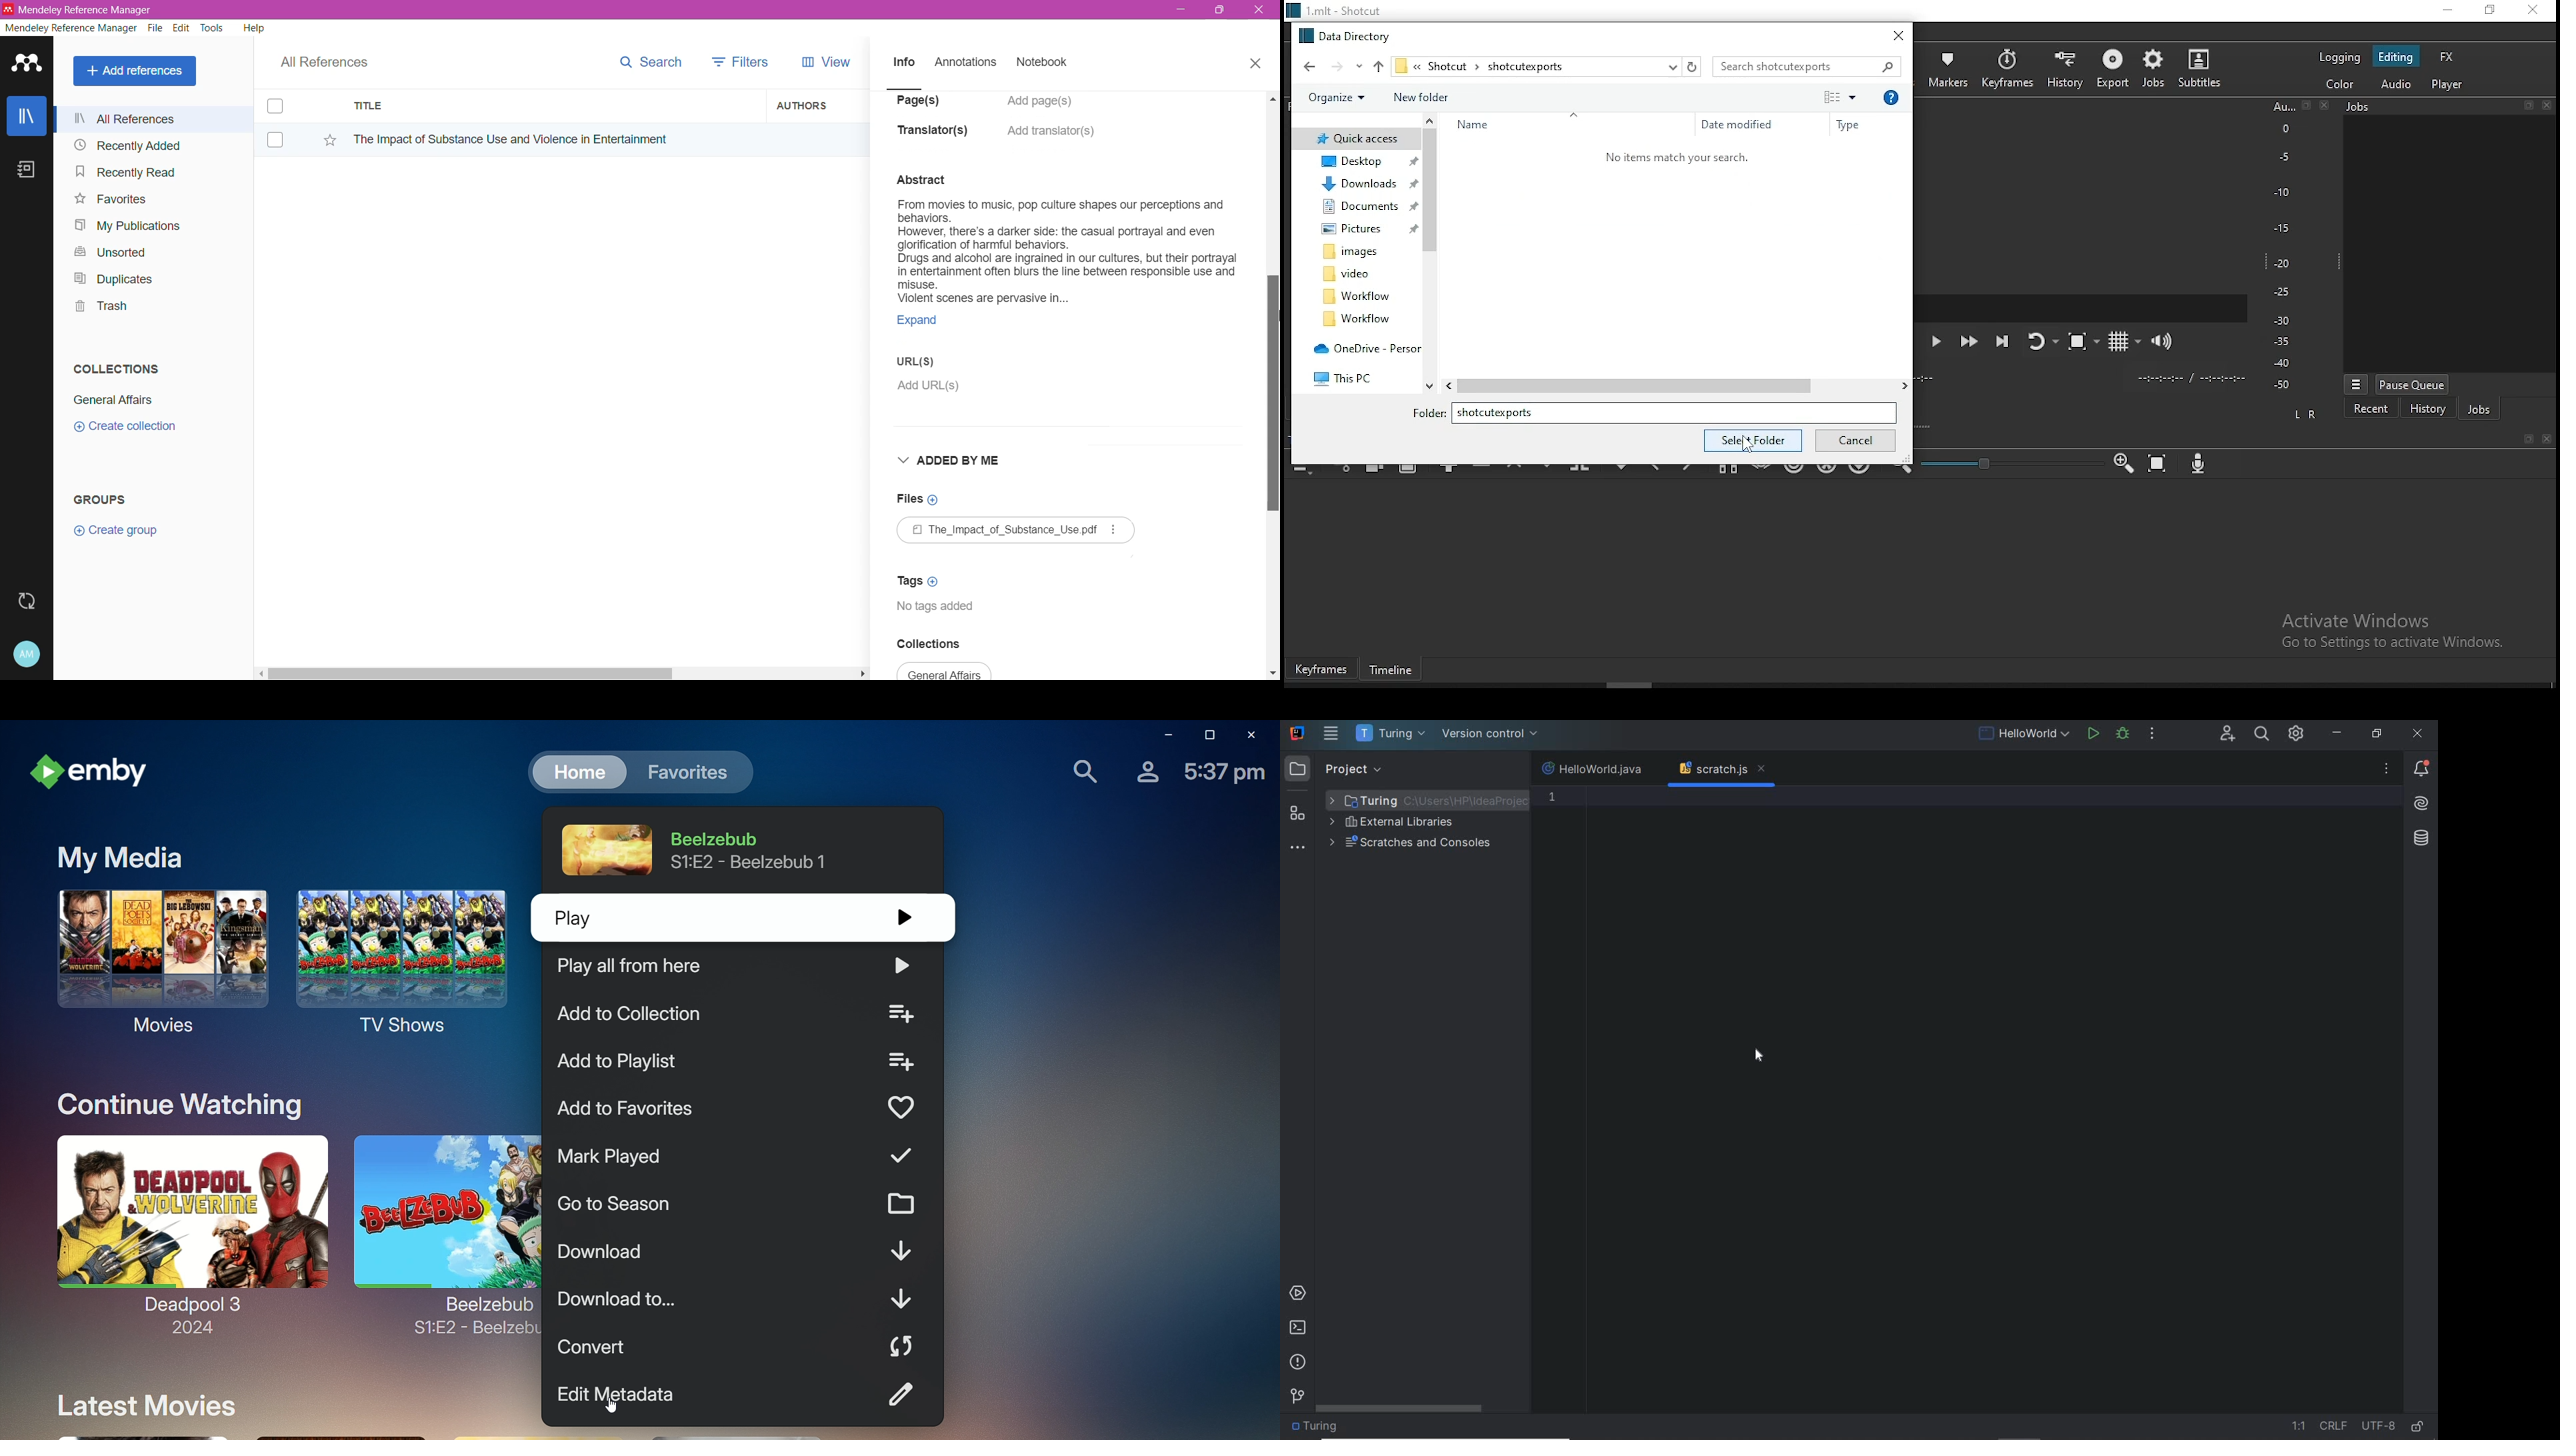 The height and width of the screenshot is (1456, 2576). Describe the element at coordinates (29, 171) in the screenshot. I see `Notes` at that location.